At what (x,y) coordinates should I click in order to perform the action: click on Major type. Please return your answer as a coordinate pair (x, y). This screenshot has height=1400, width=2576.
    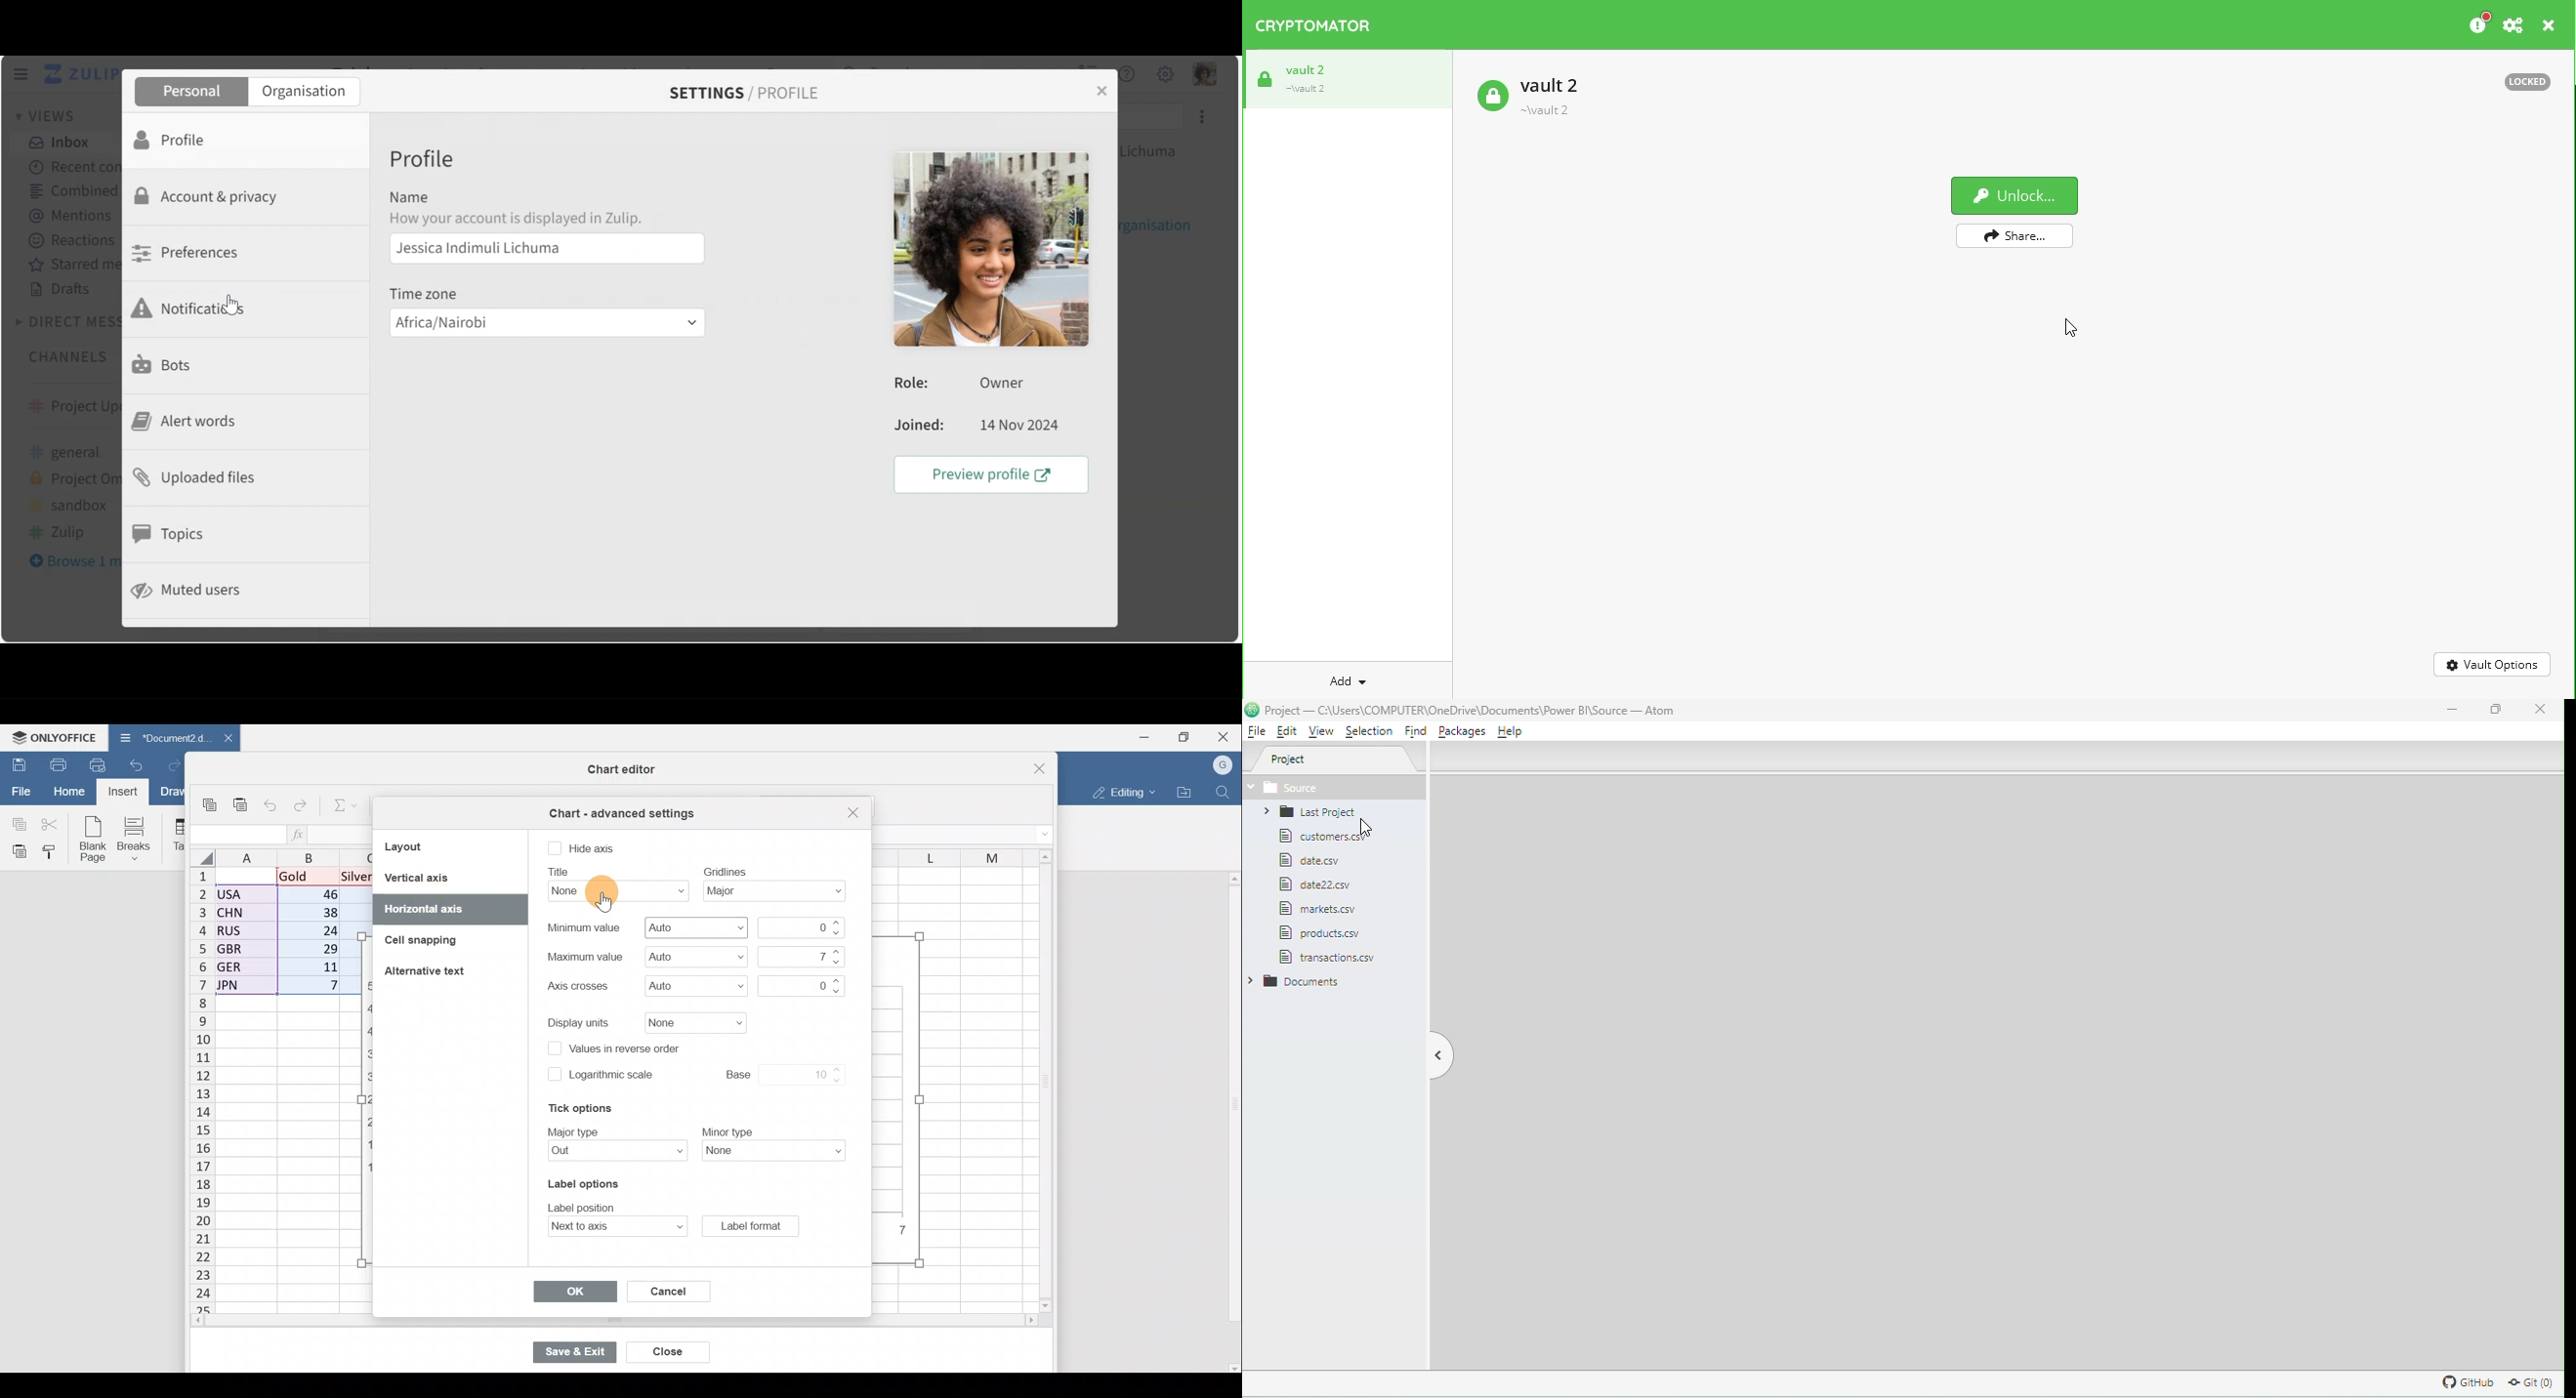
    Looking at the image, I should click on (610, 1151).